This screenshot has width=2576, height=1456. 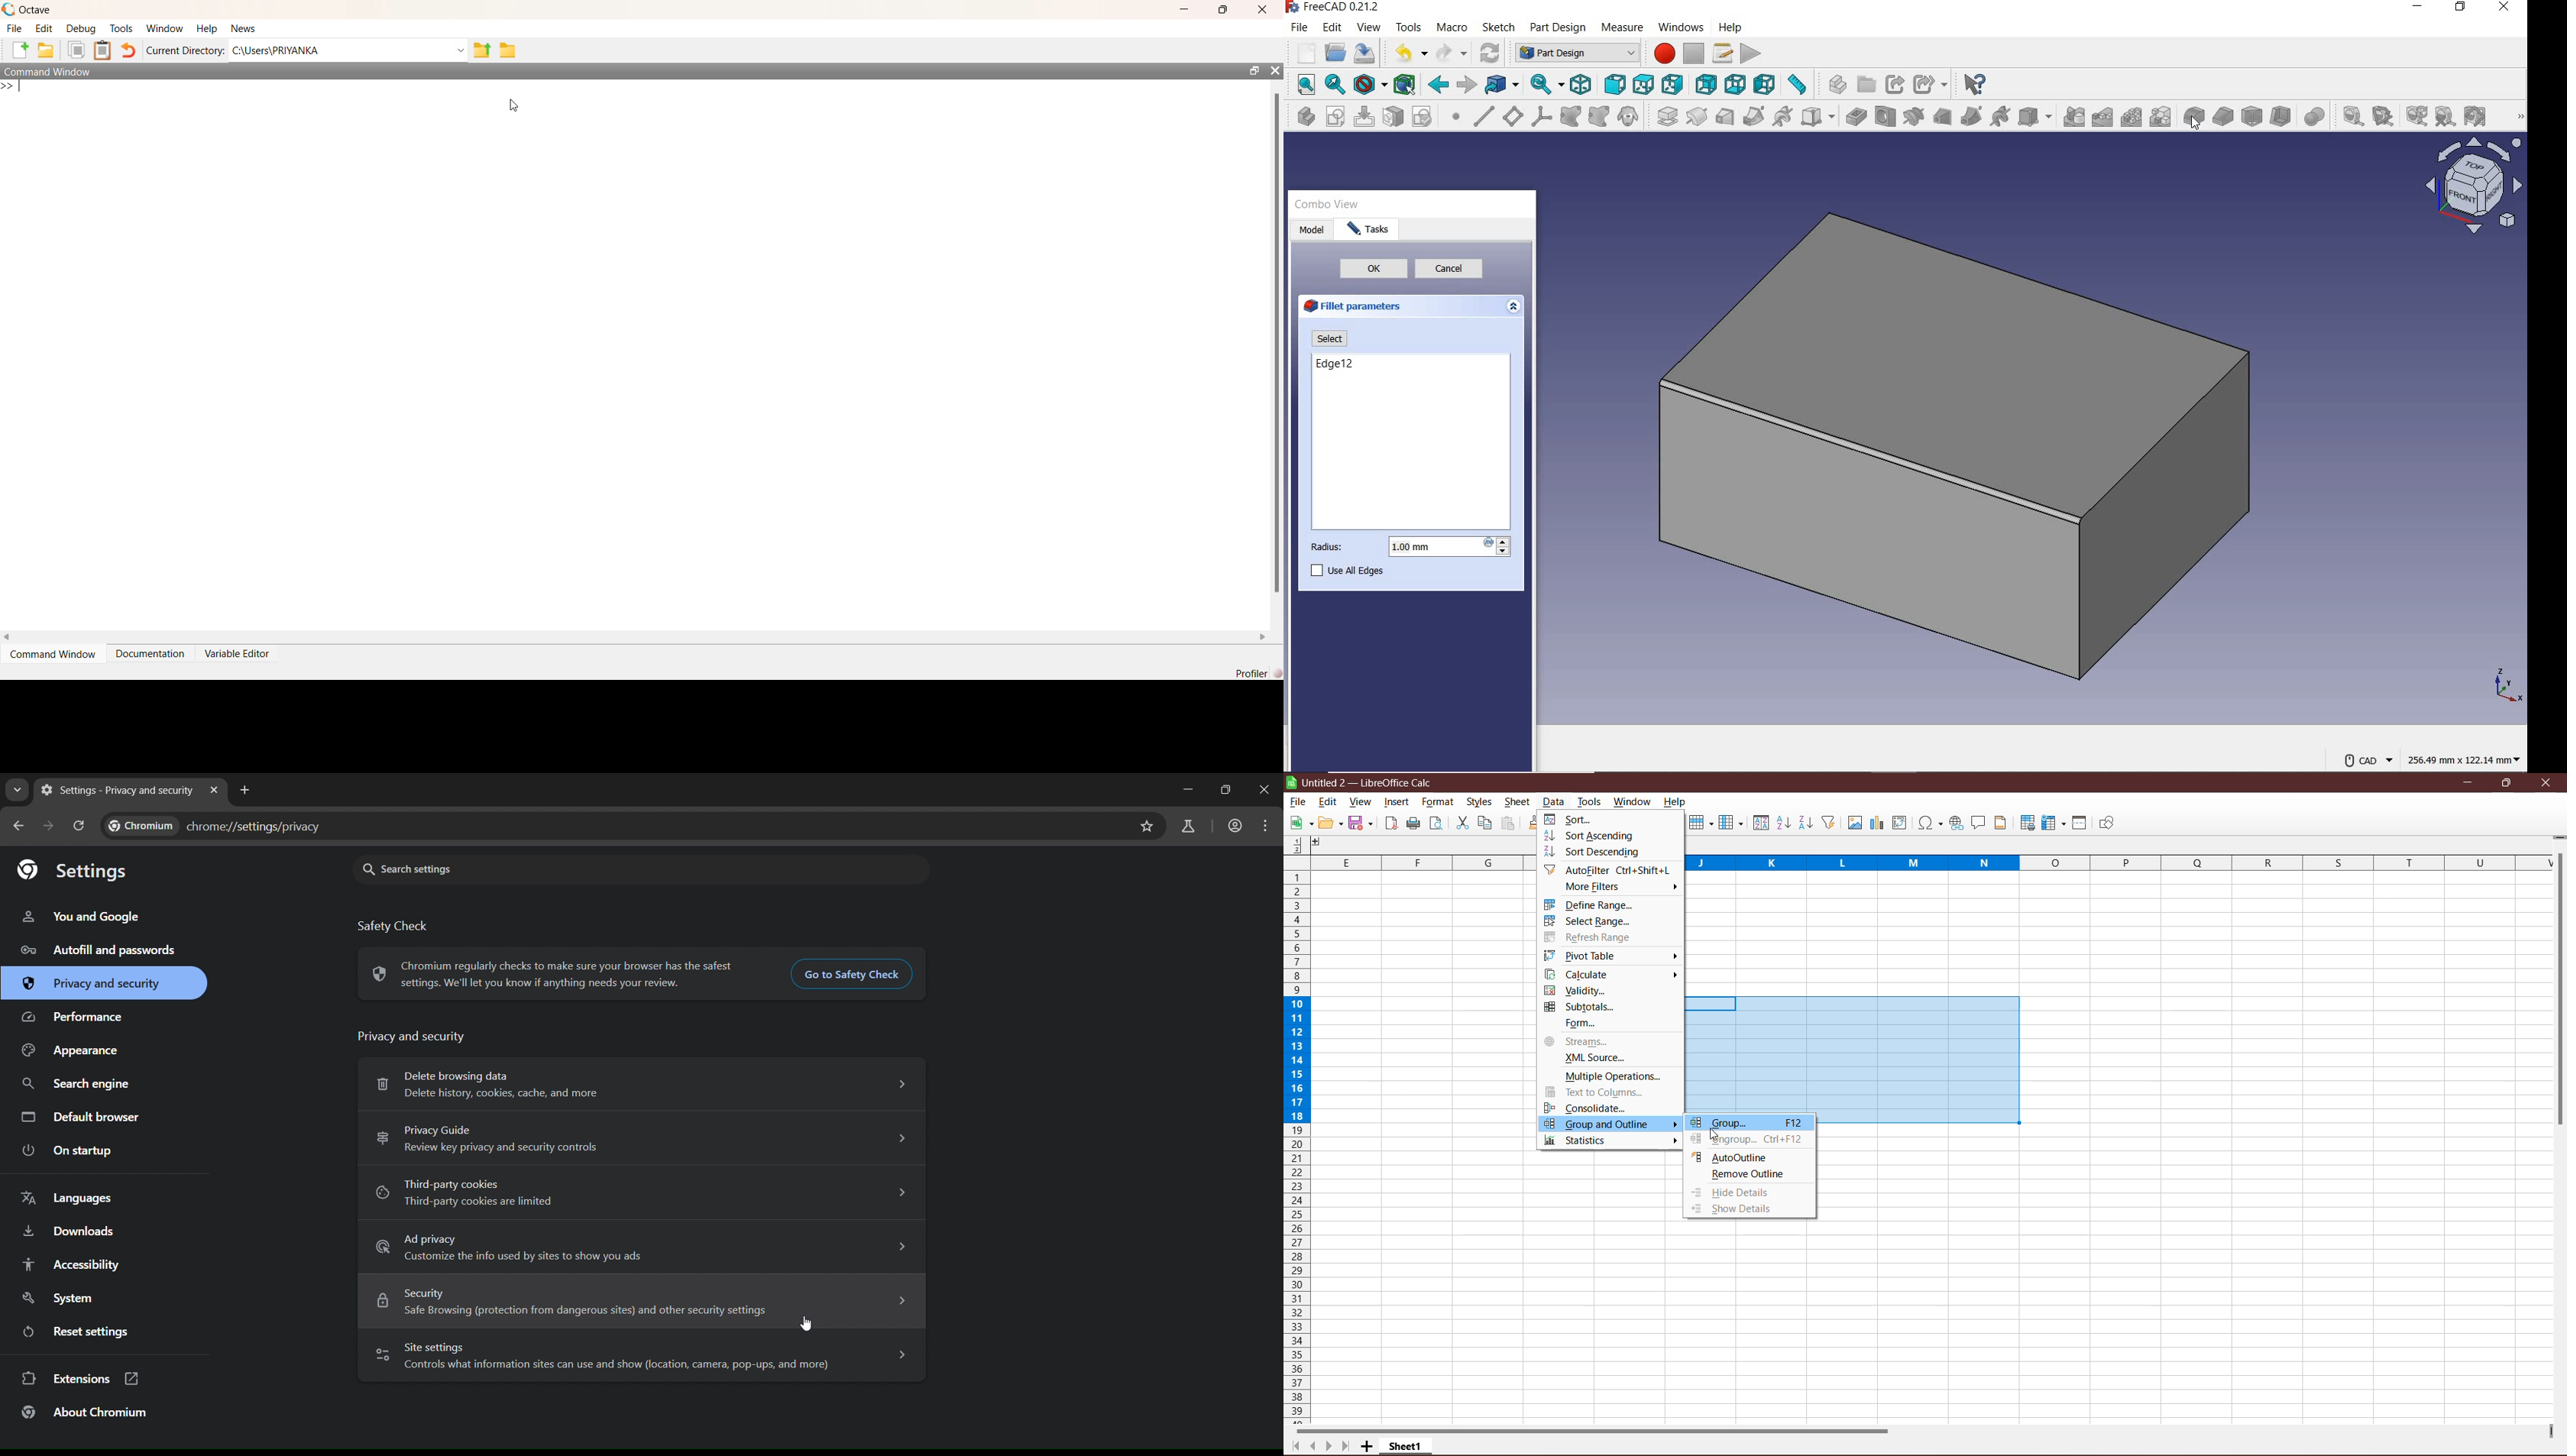 I want to click on New, so click(x=1300, y=823).